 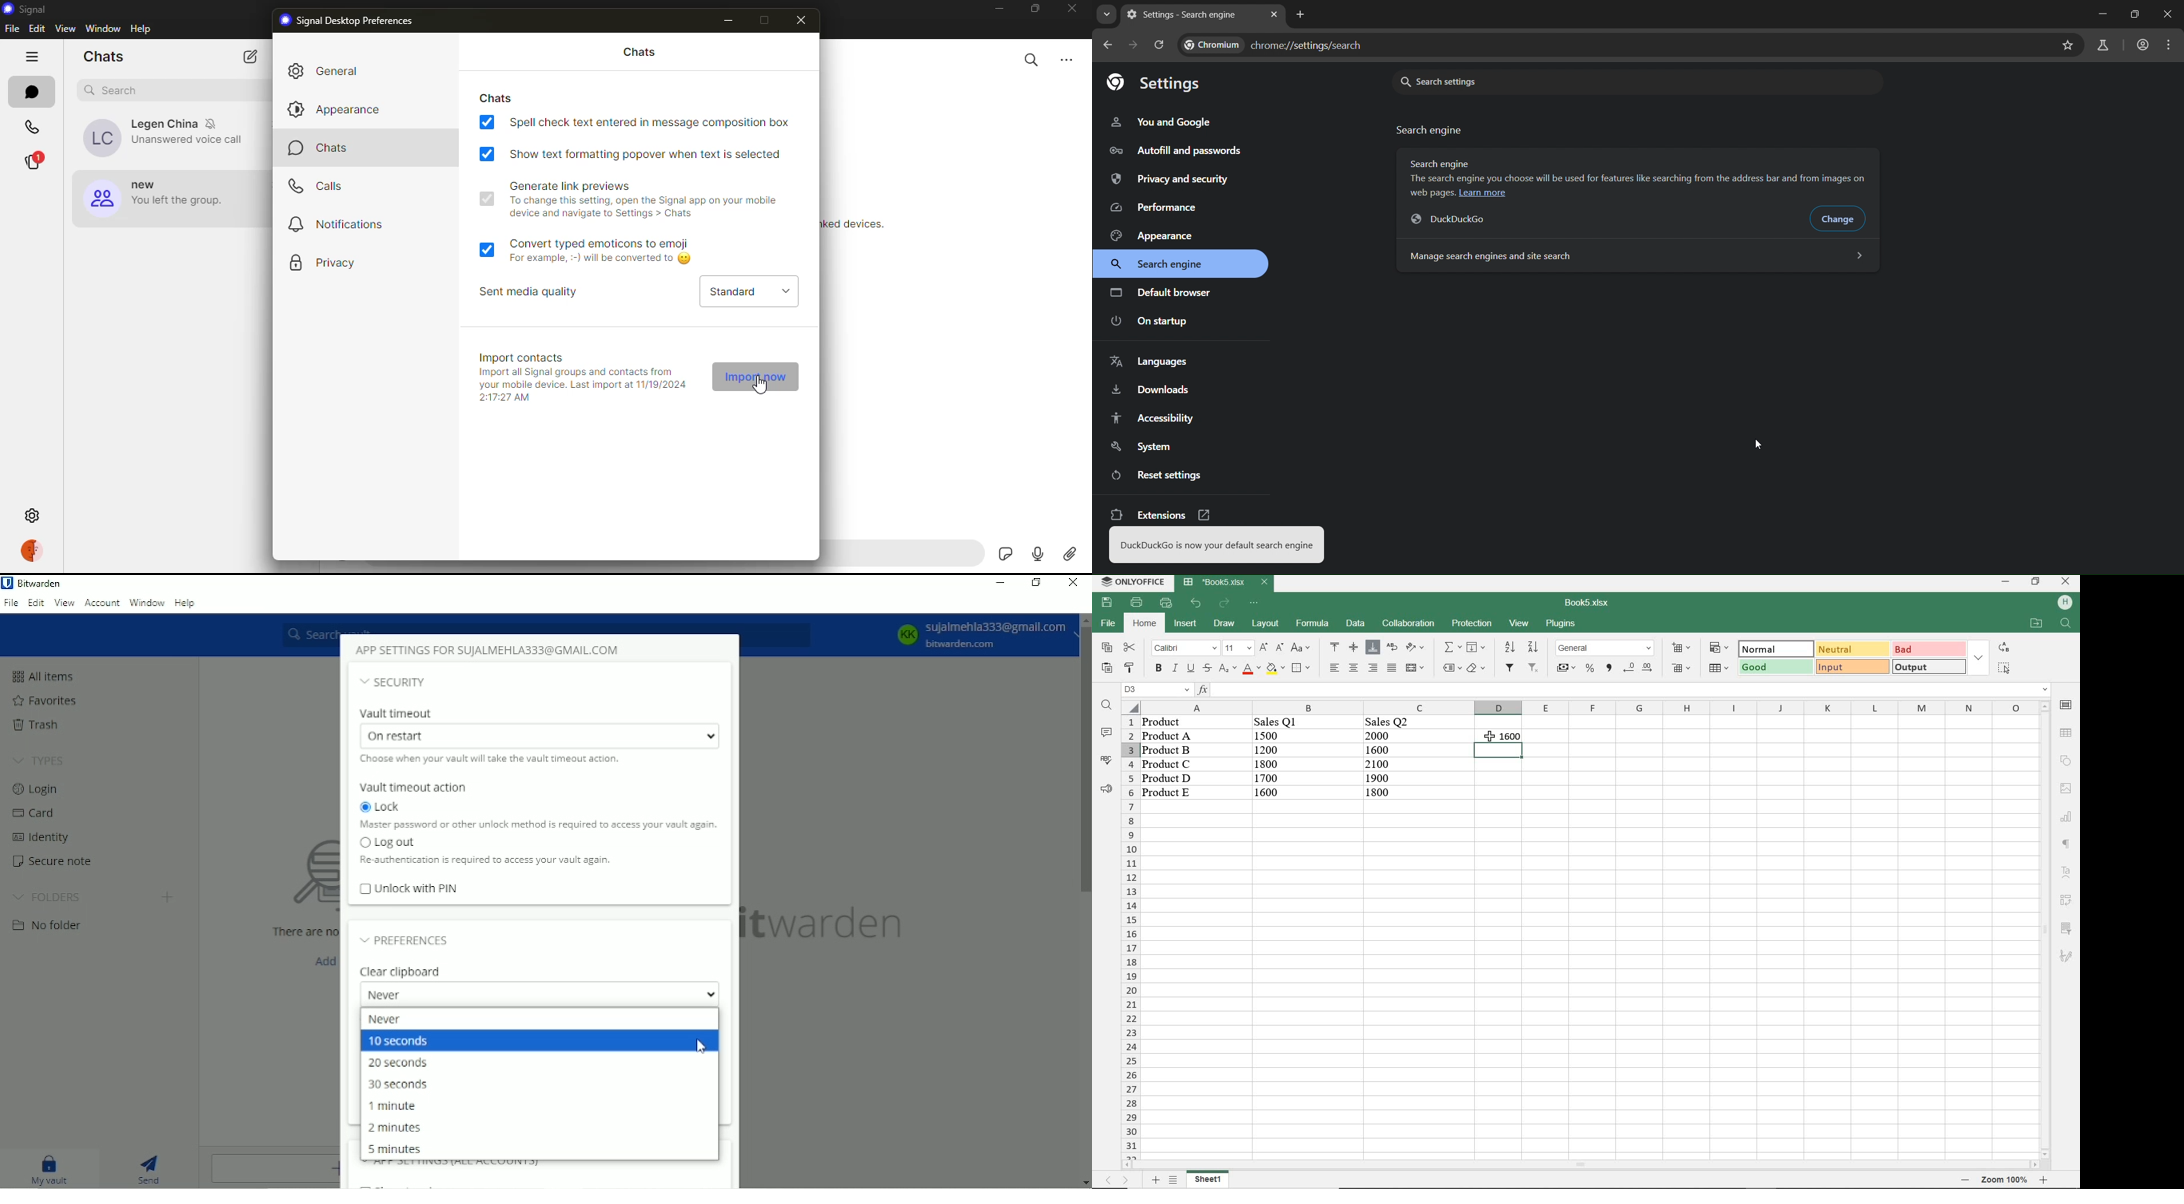 I want to click on search, so click(x=1031, y=60).